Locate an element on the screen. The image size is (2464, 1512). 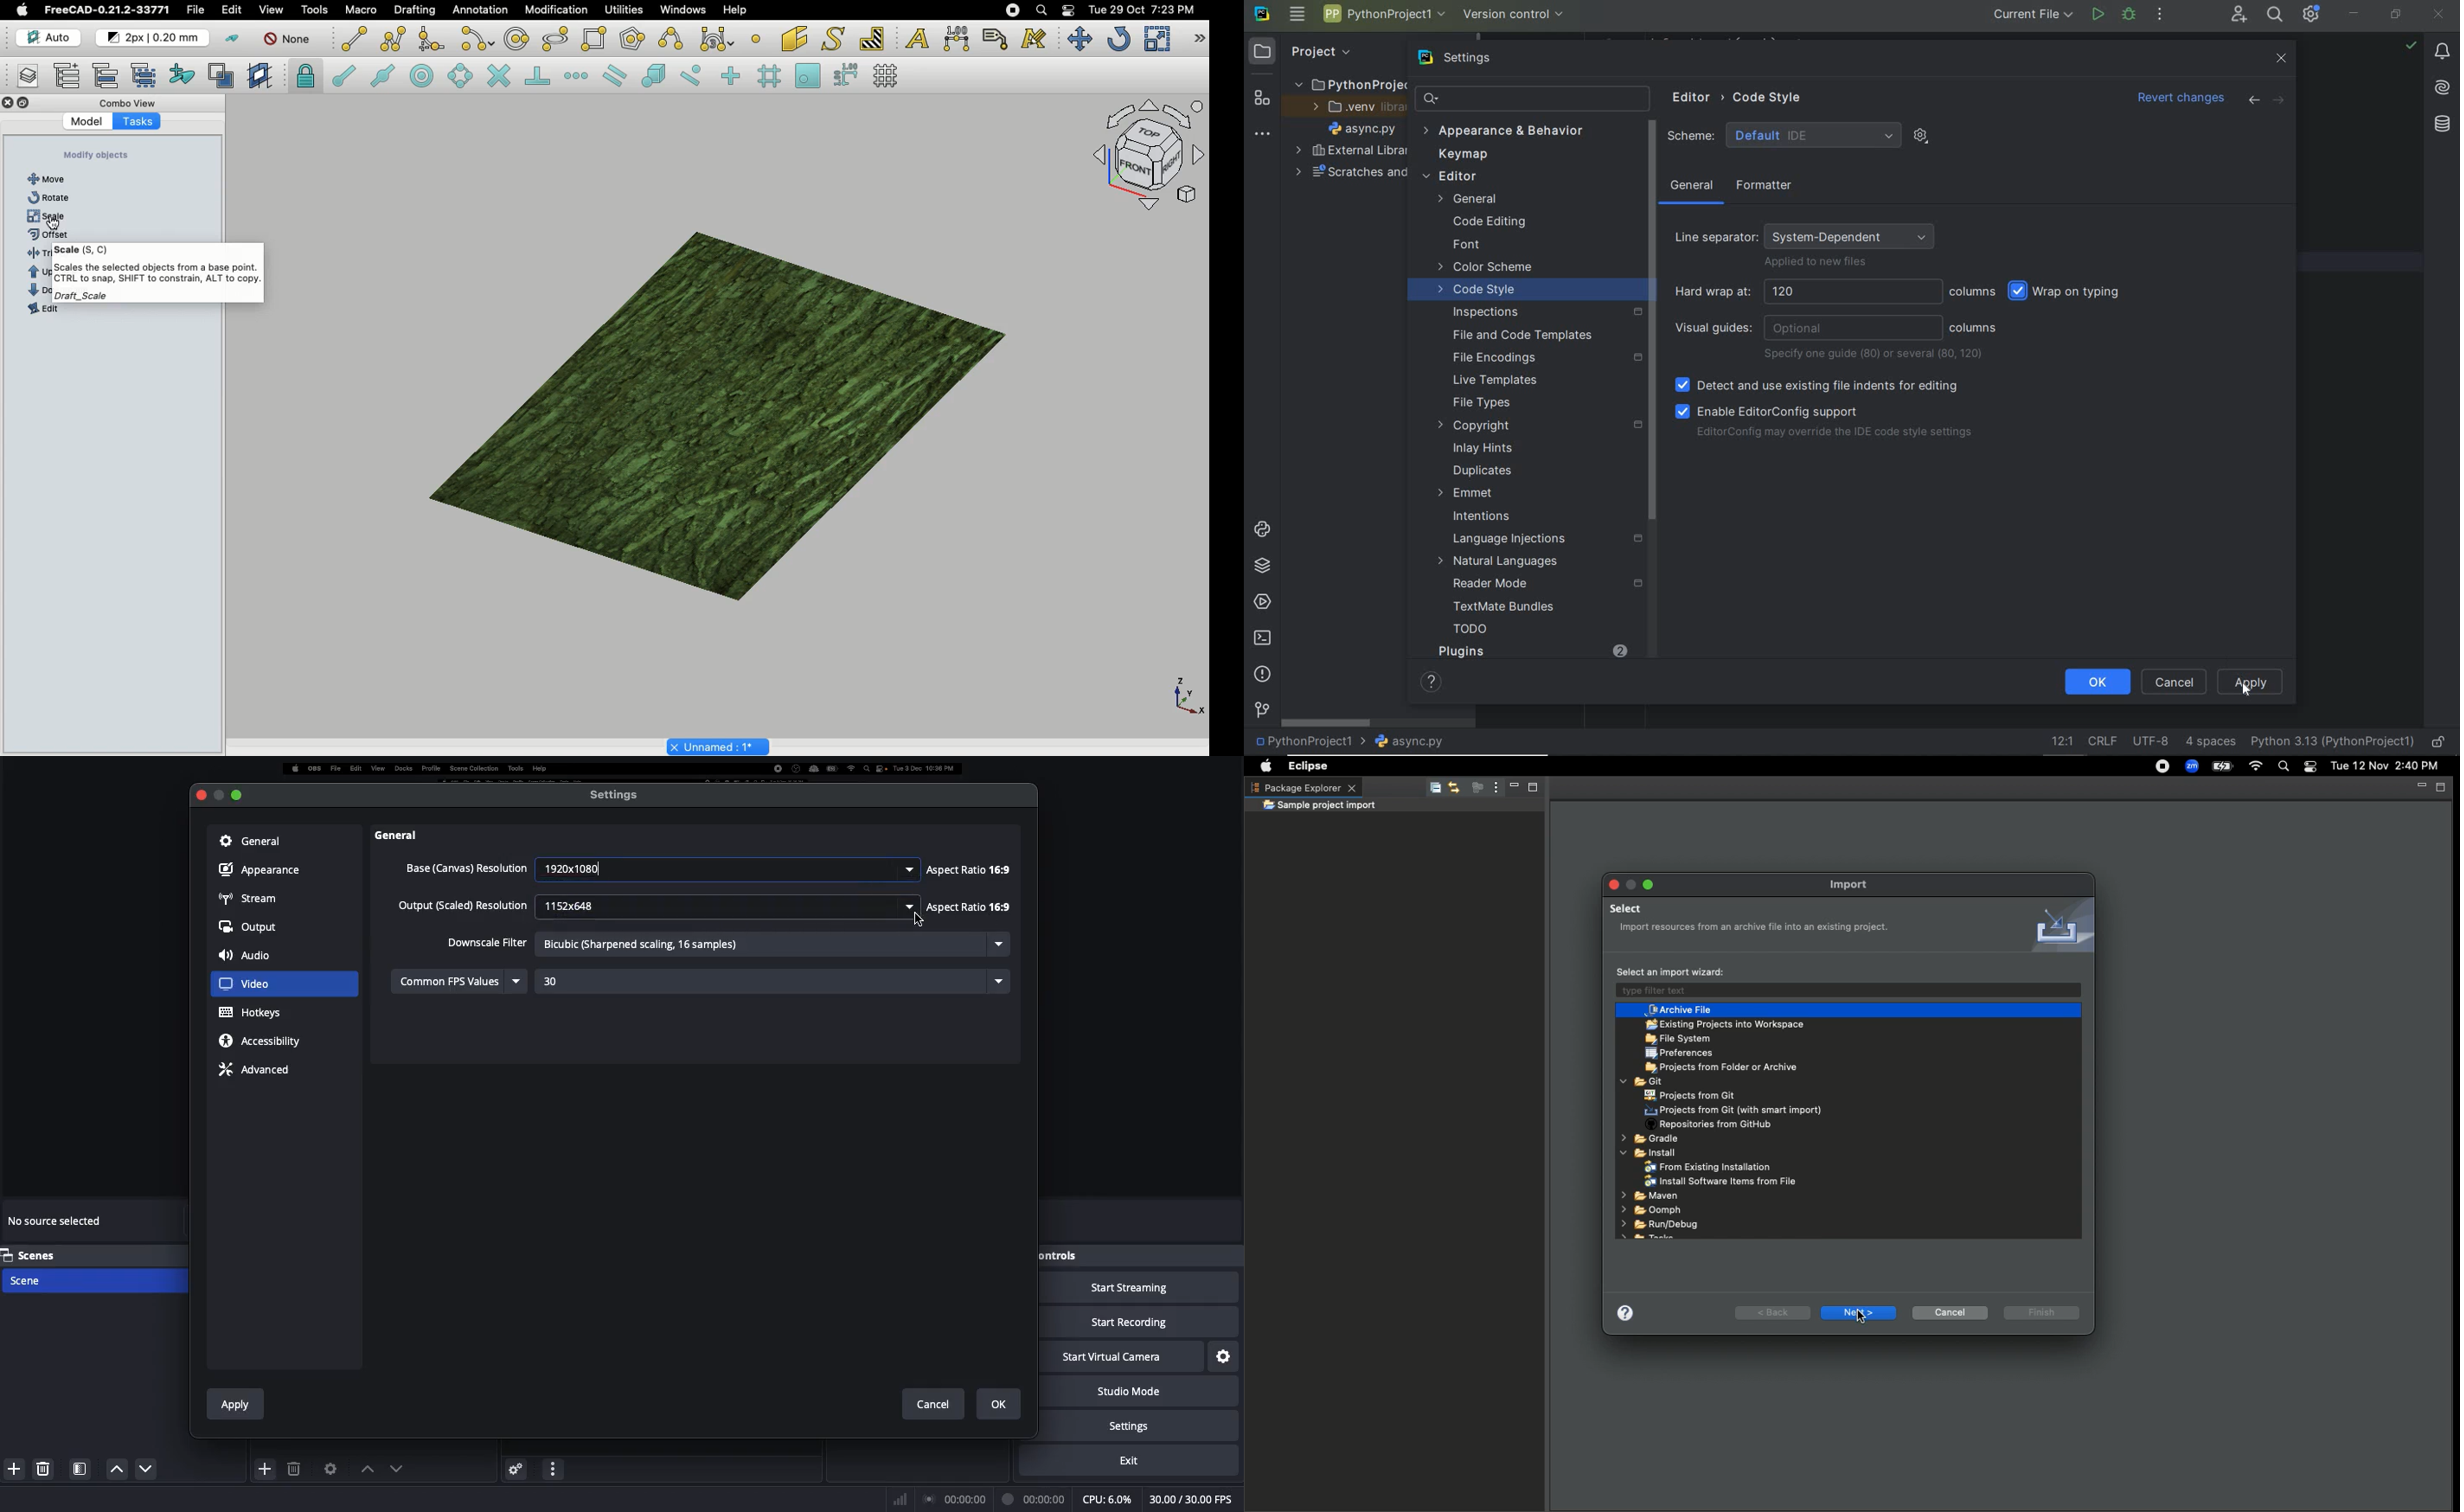
Apple logo is located at coordinates (1266, 764).